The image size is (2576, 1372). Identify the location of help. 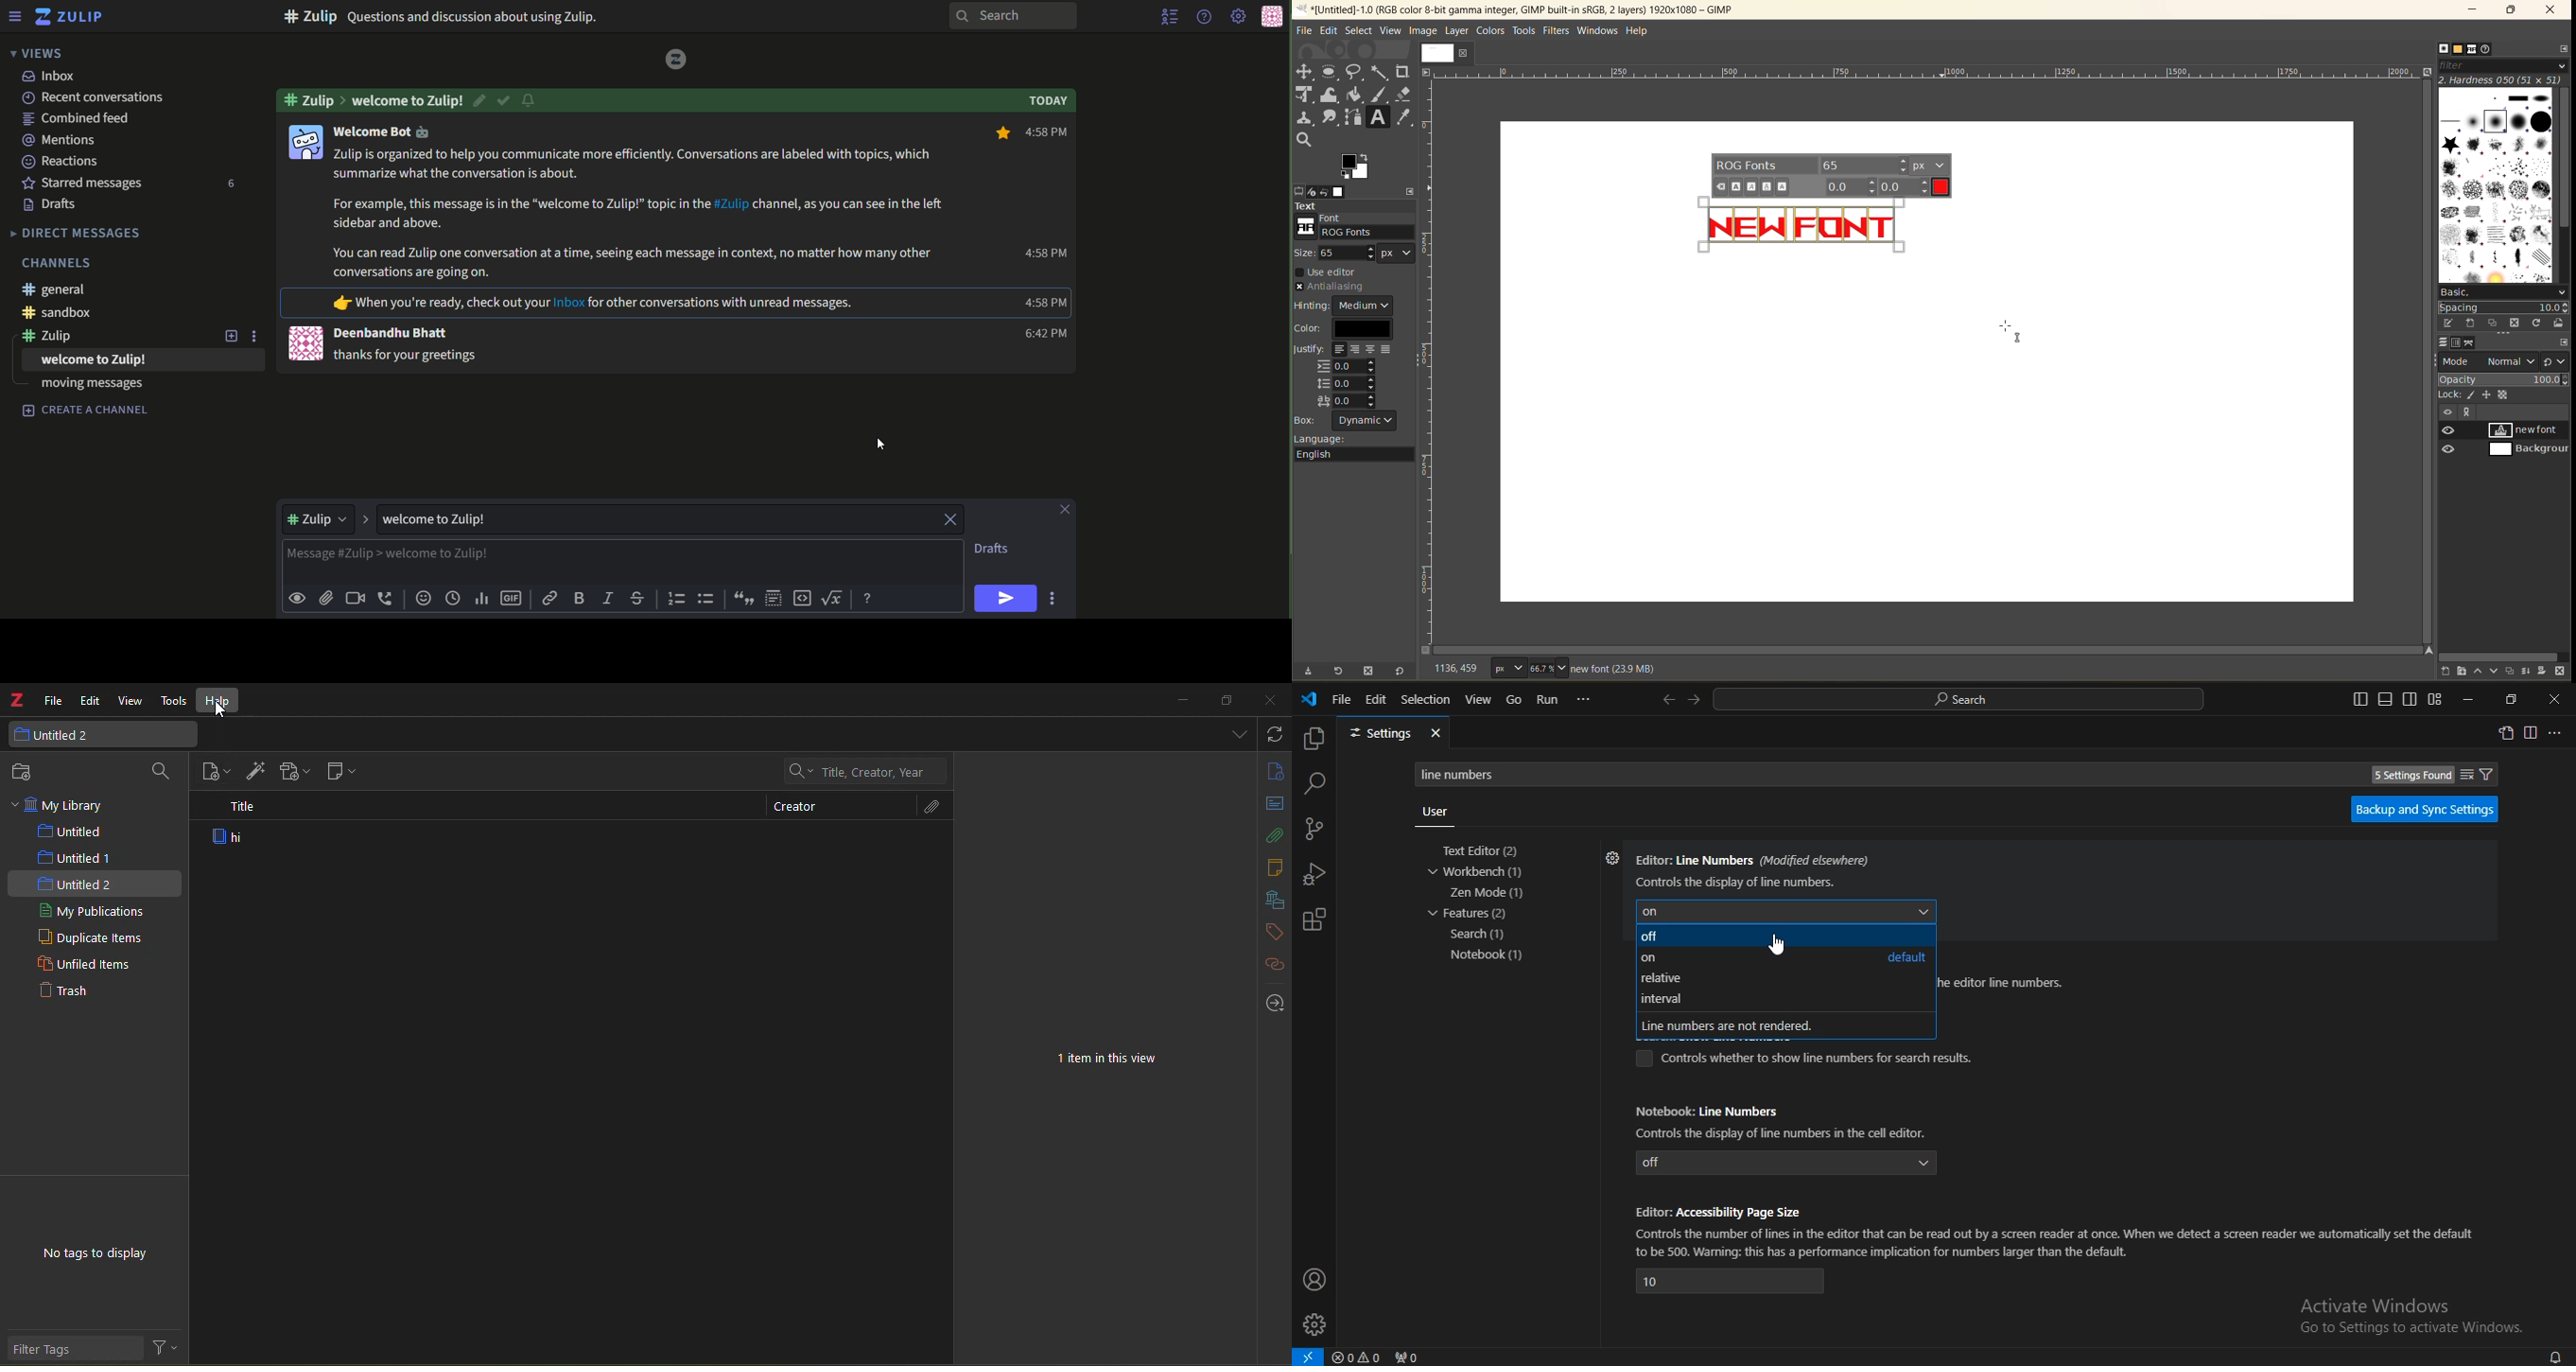
(219, 700).